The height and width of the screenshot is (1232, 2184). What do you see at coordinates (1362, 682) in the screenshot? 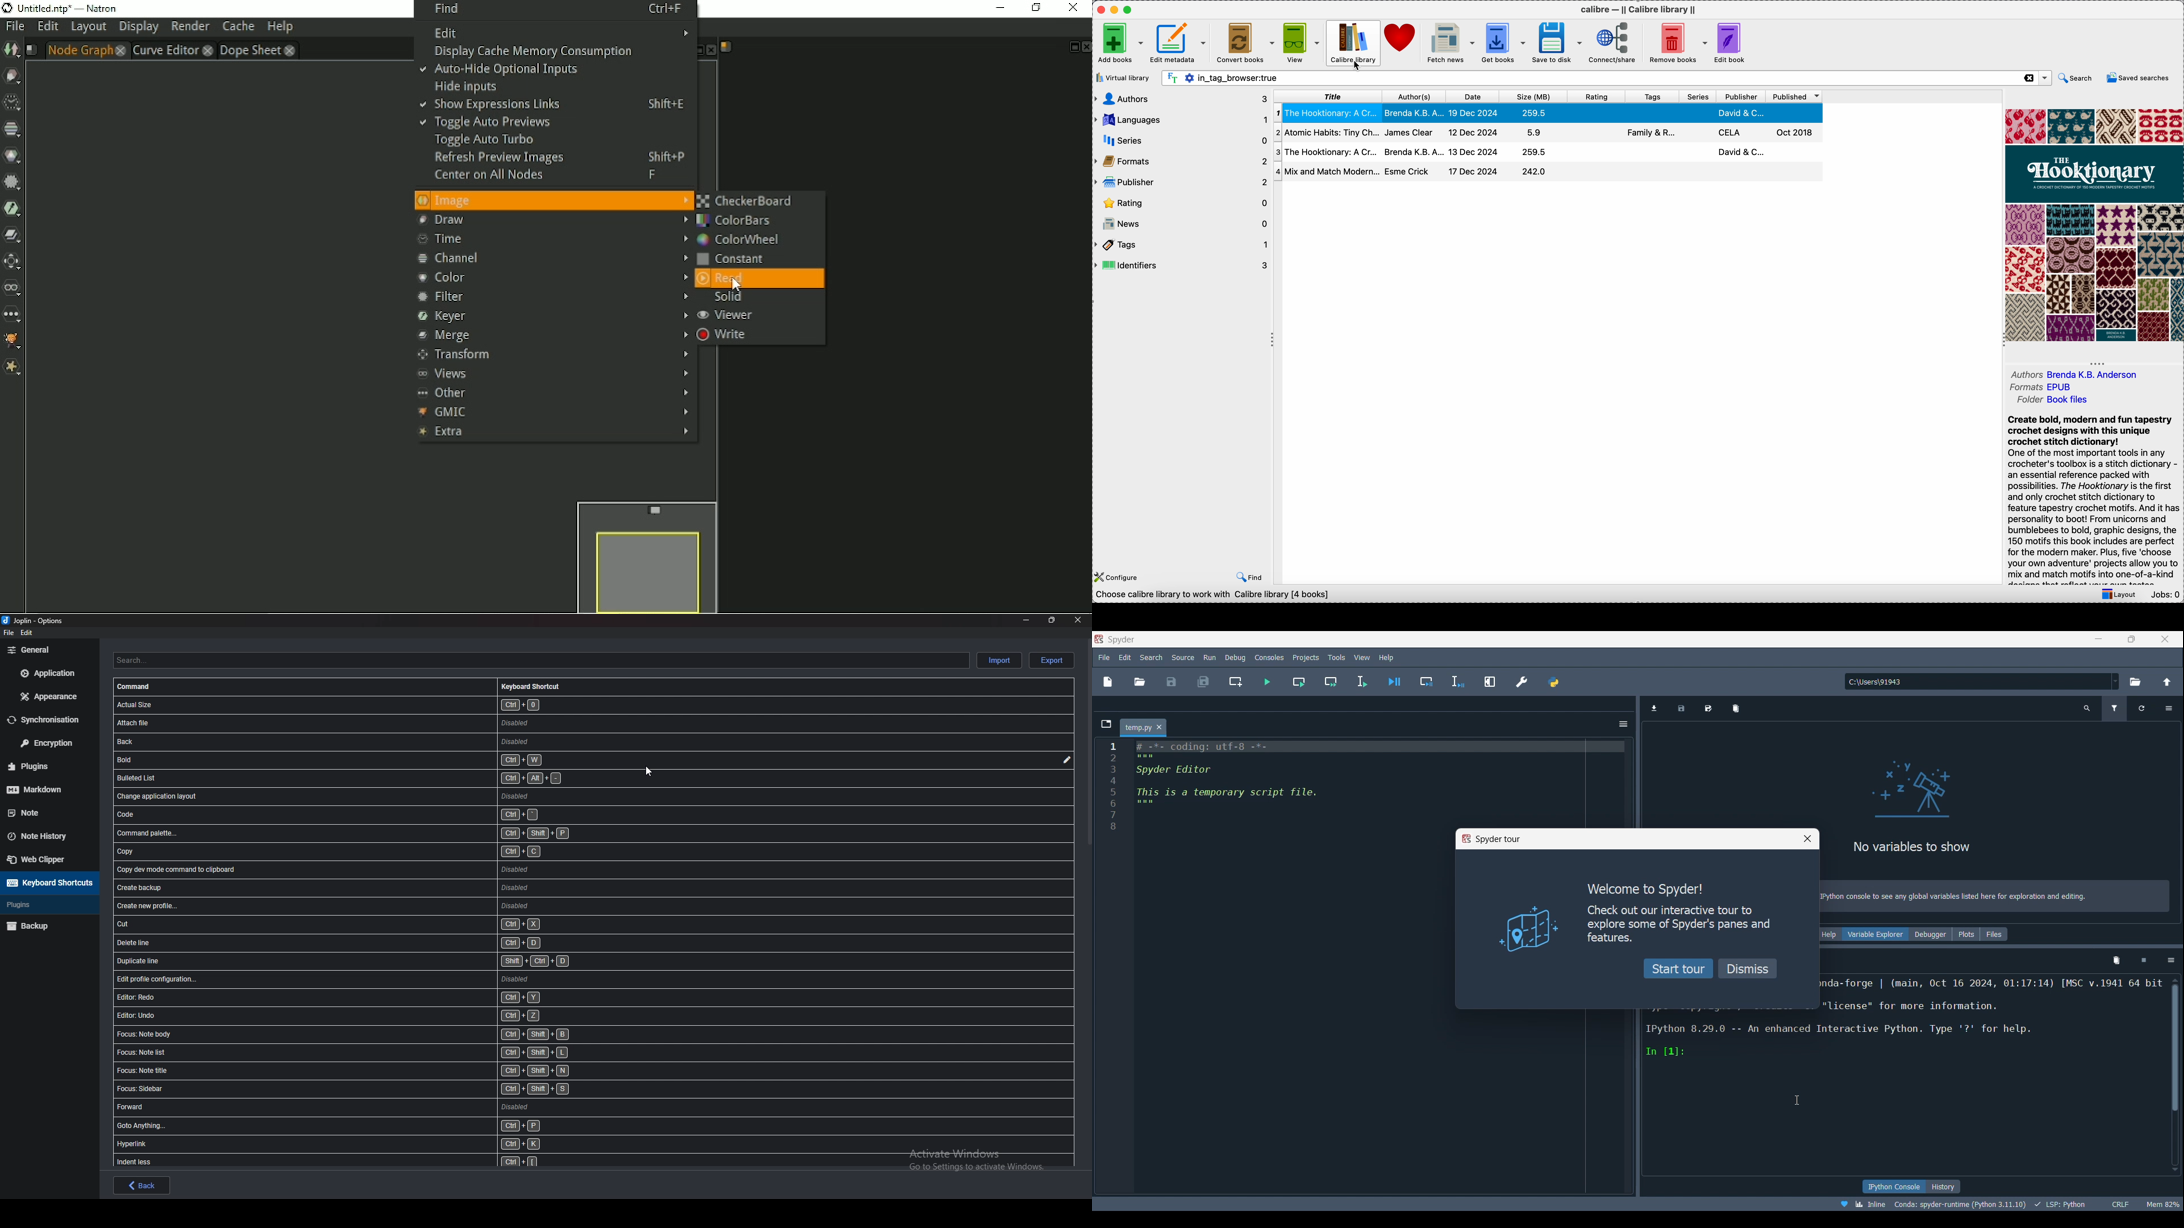
I see `Run selection/current line` at bounding box center [1362, 682].